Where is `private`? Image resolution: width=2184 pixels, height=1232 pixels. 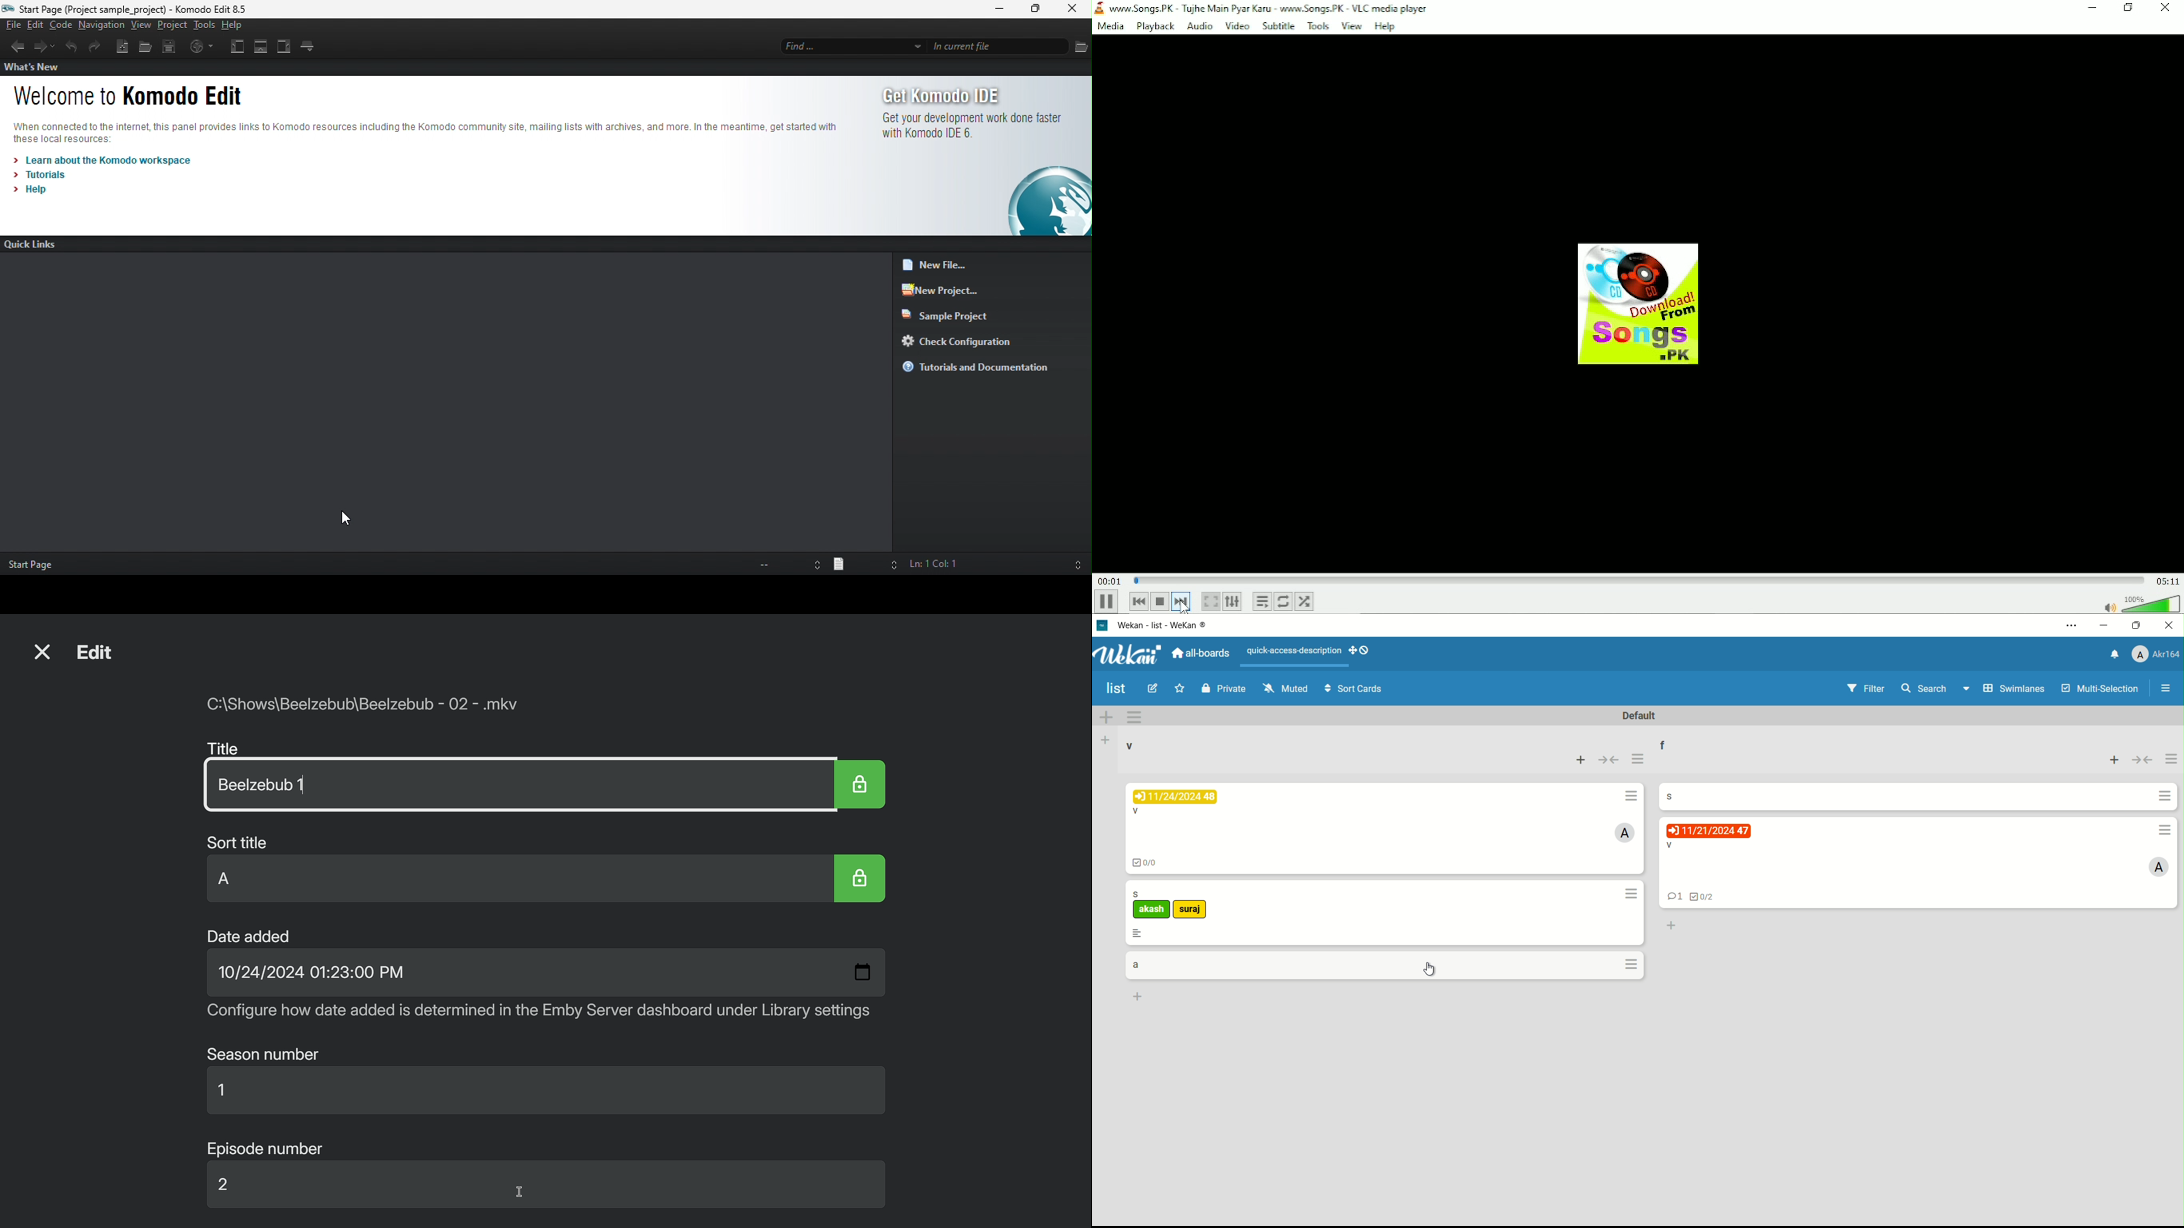 private is located at coordinates (1222, 690).